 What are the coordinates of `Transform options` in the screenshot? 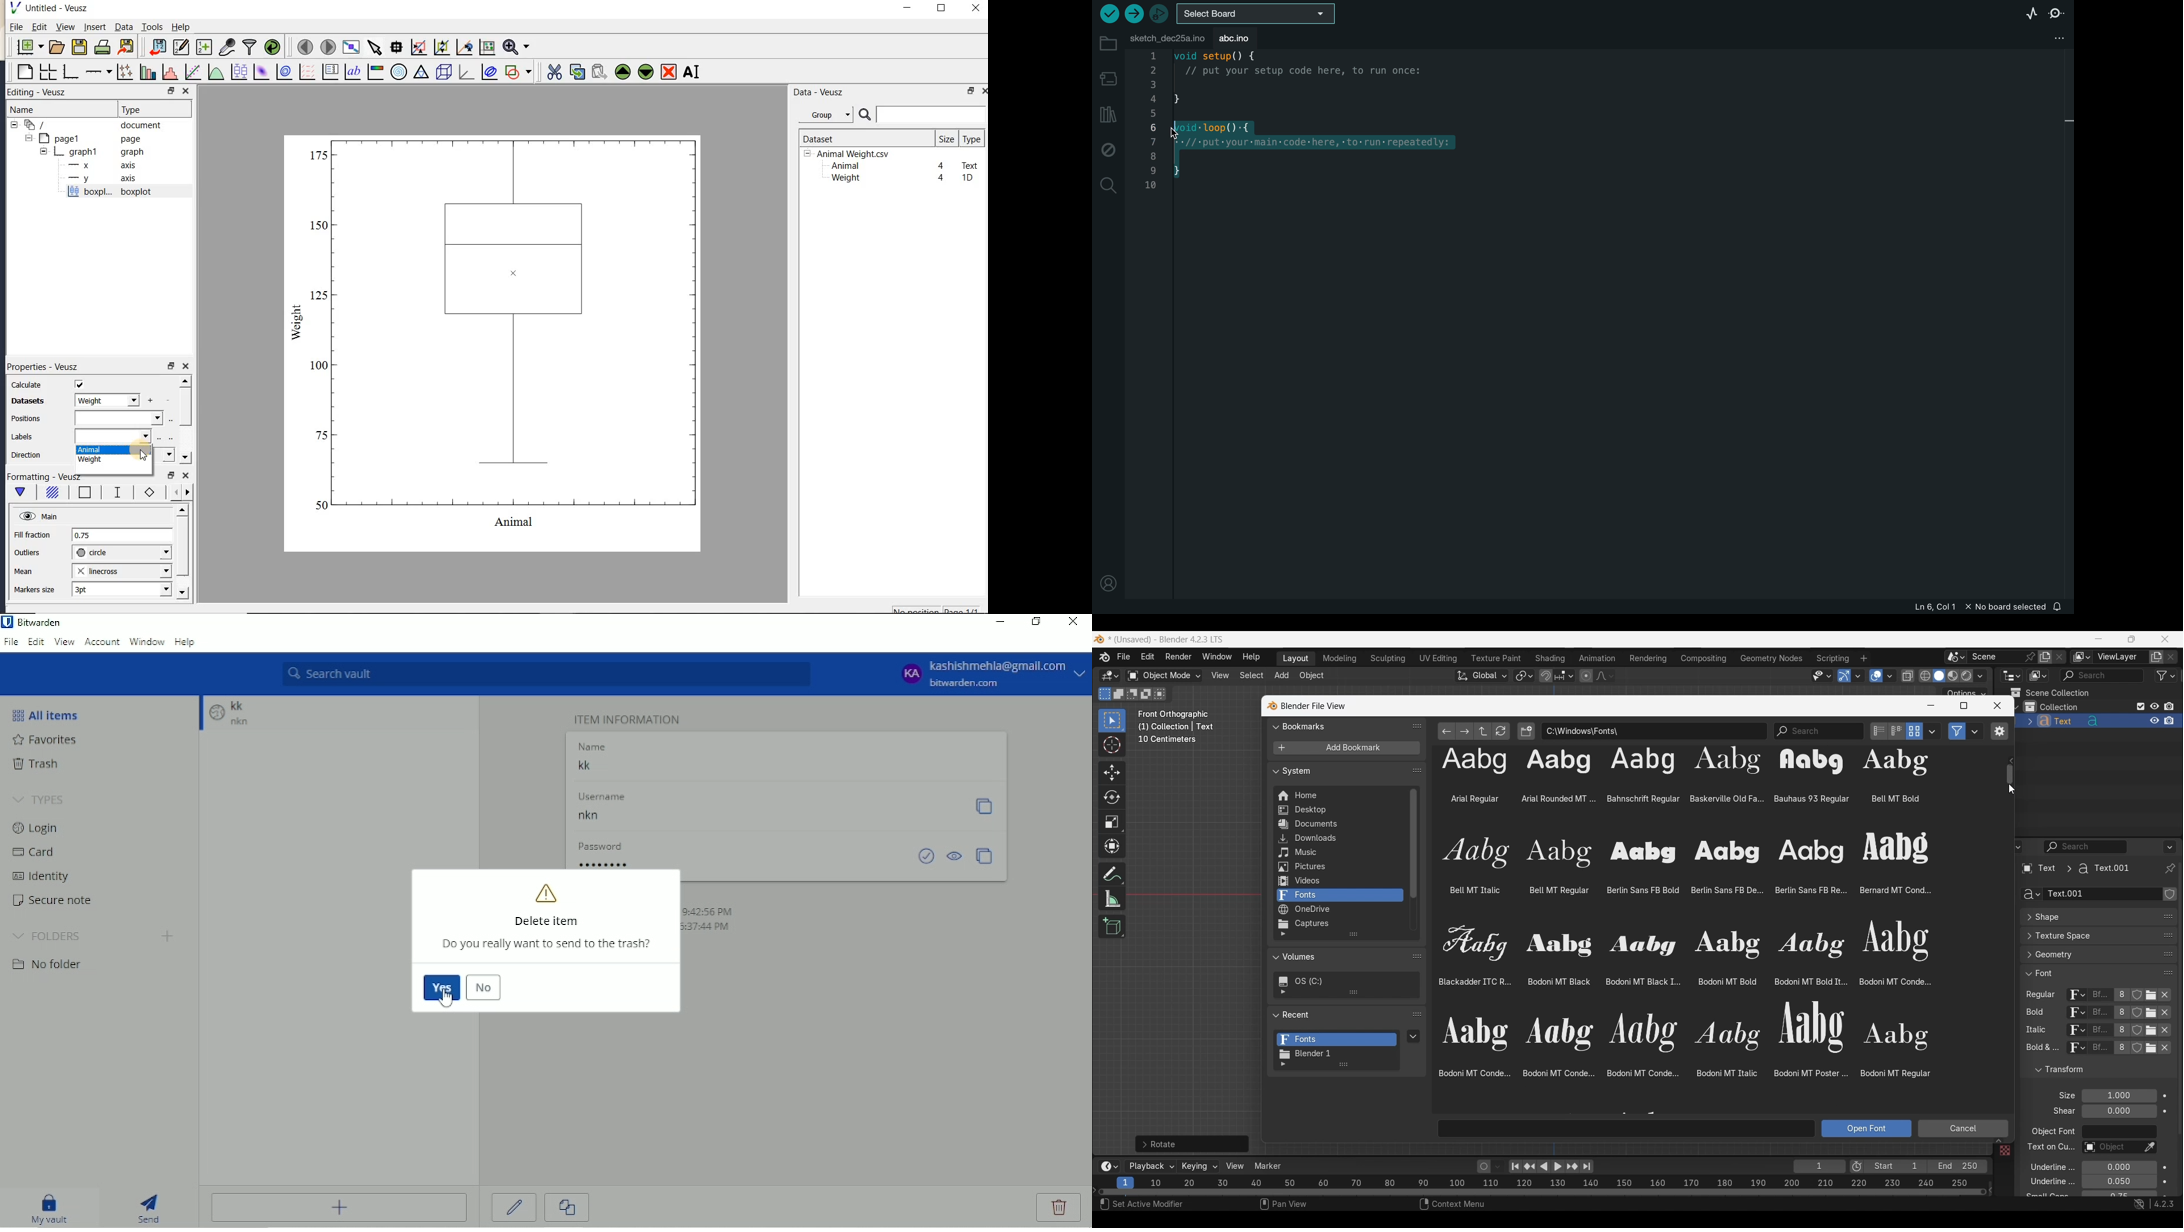 It's located at (1965, 692).